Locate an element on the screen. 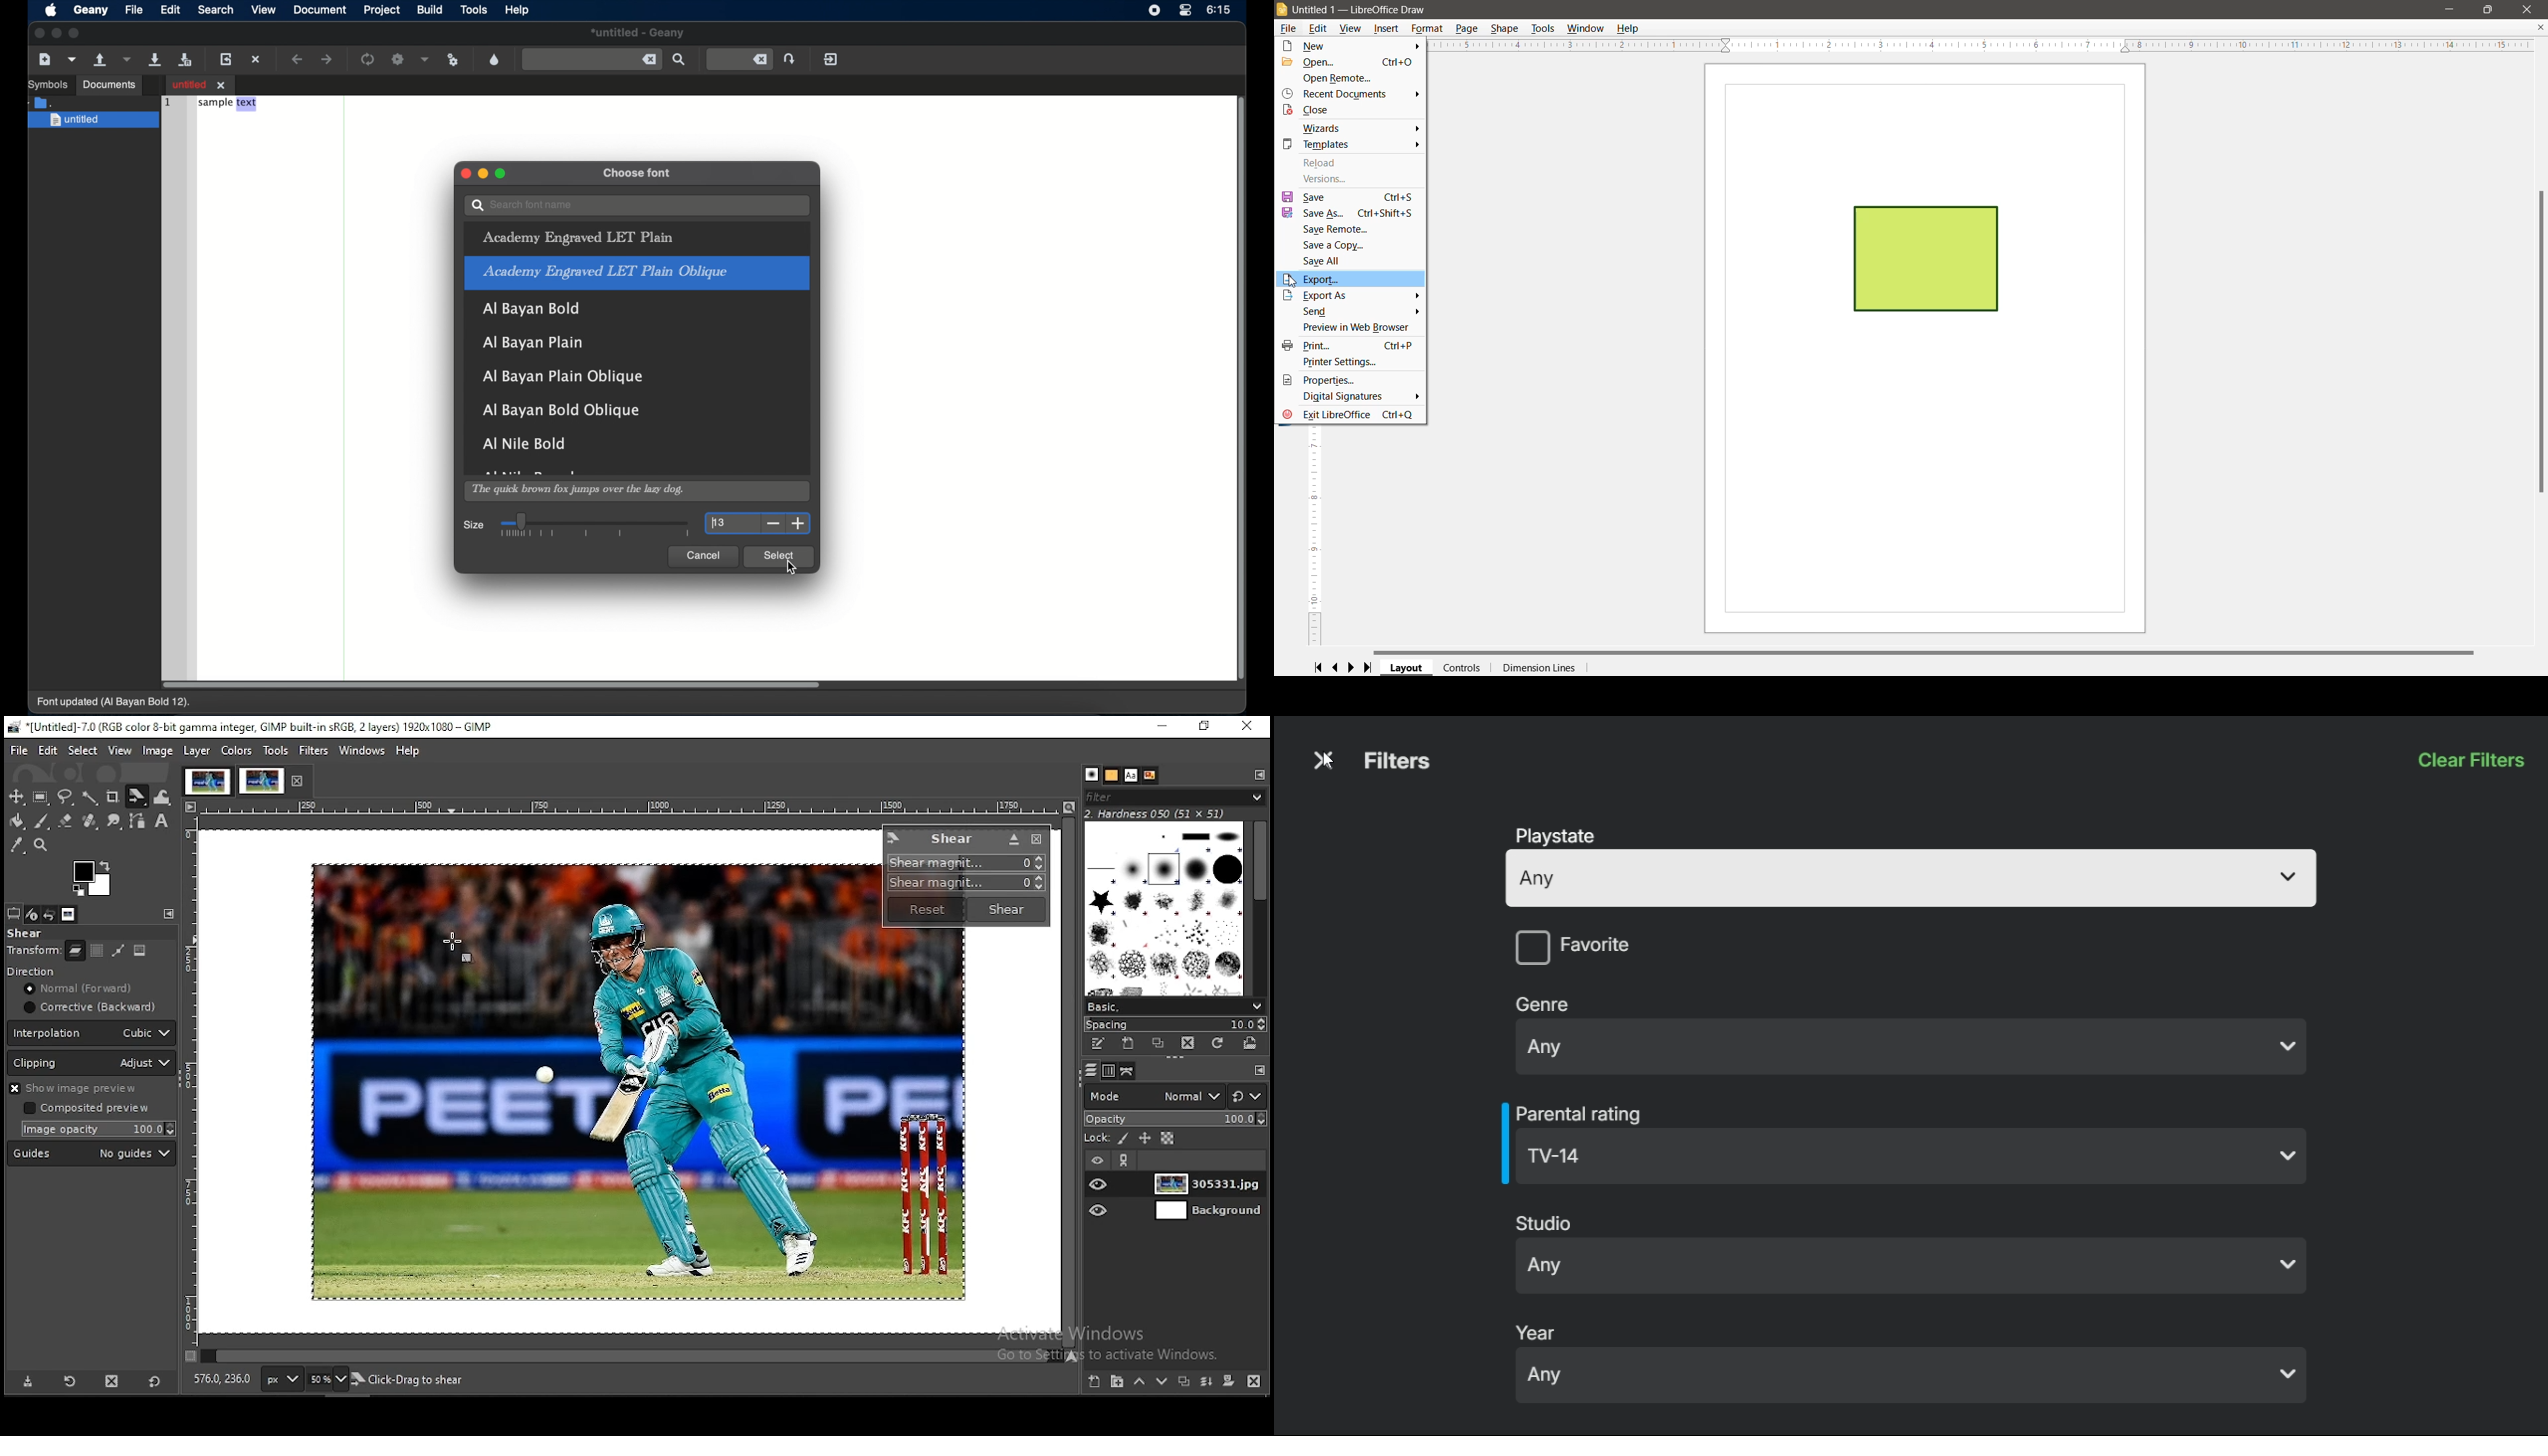  Scroll to last page is located at coordinates (1372, 669).